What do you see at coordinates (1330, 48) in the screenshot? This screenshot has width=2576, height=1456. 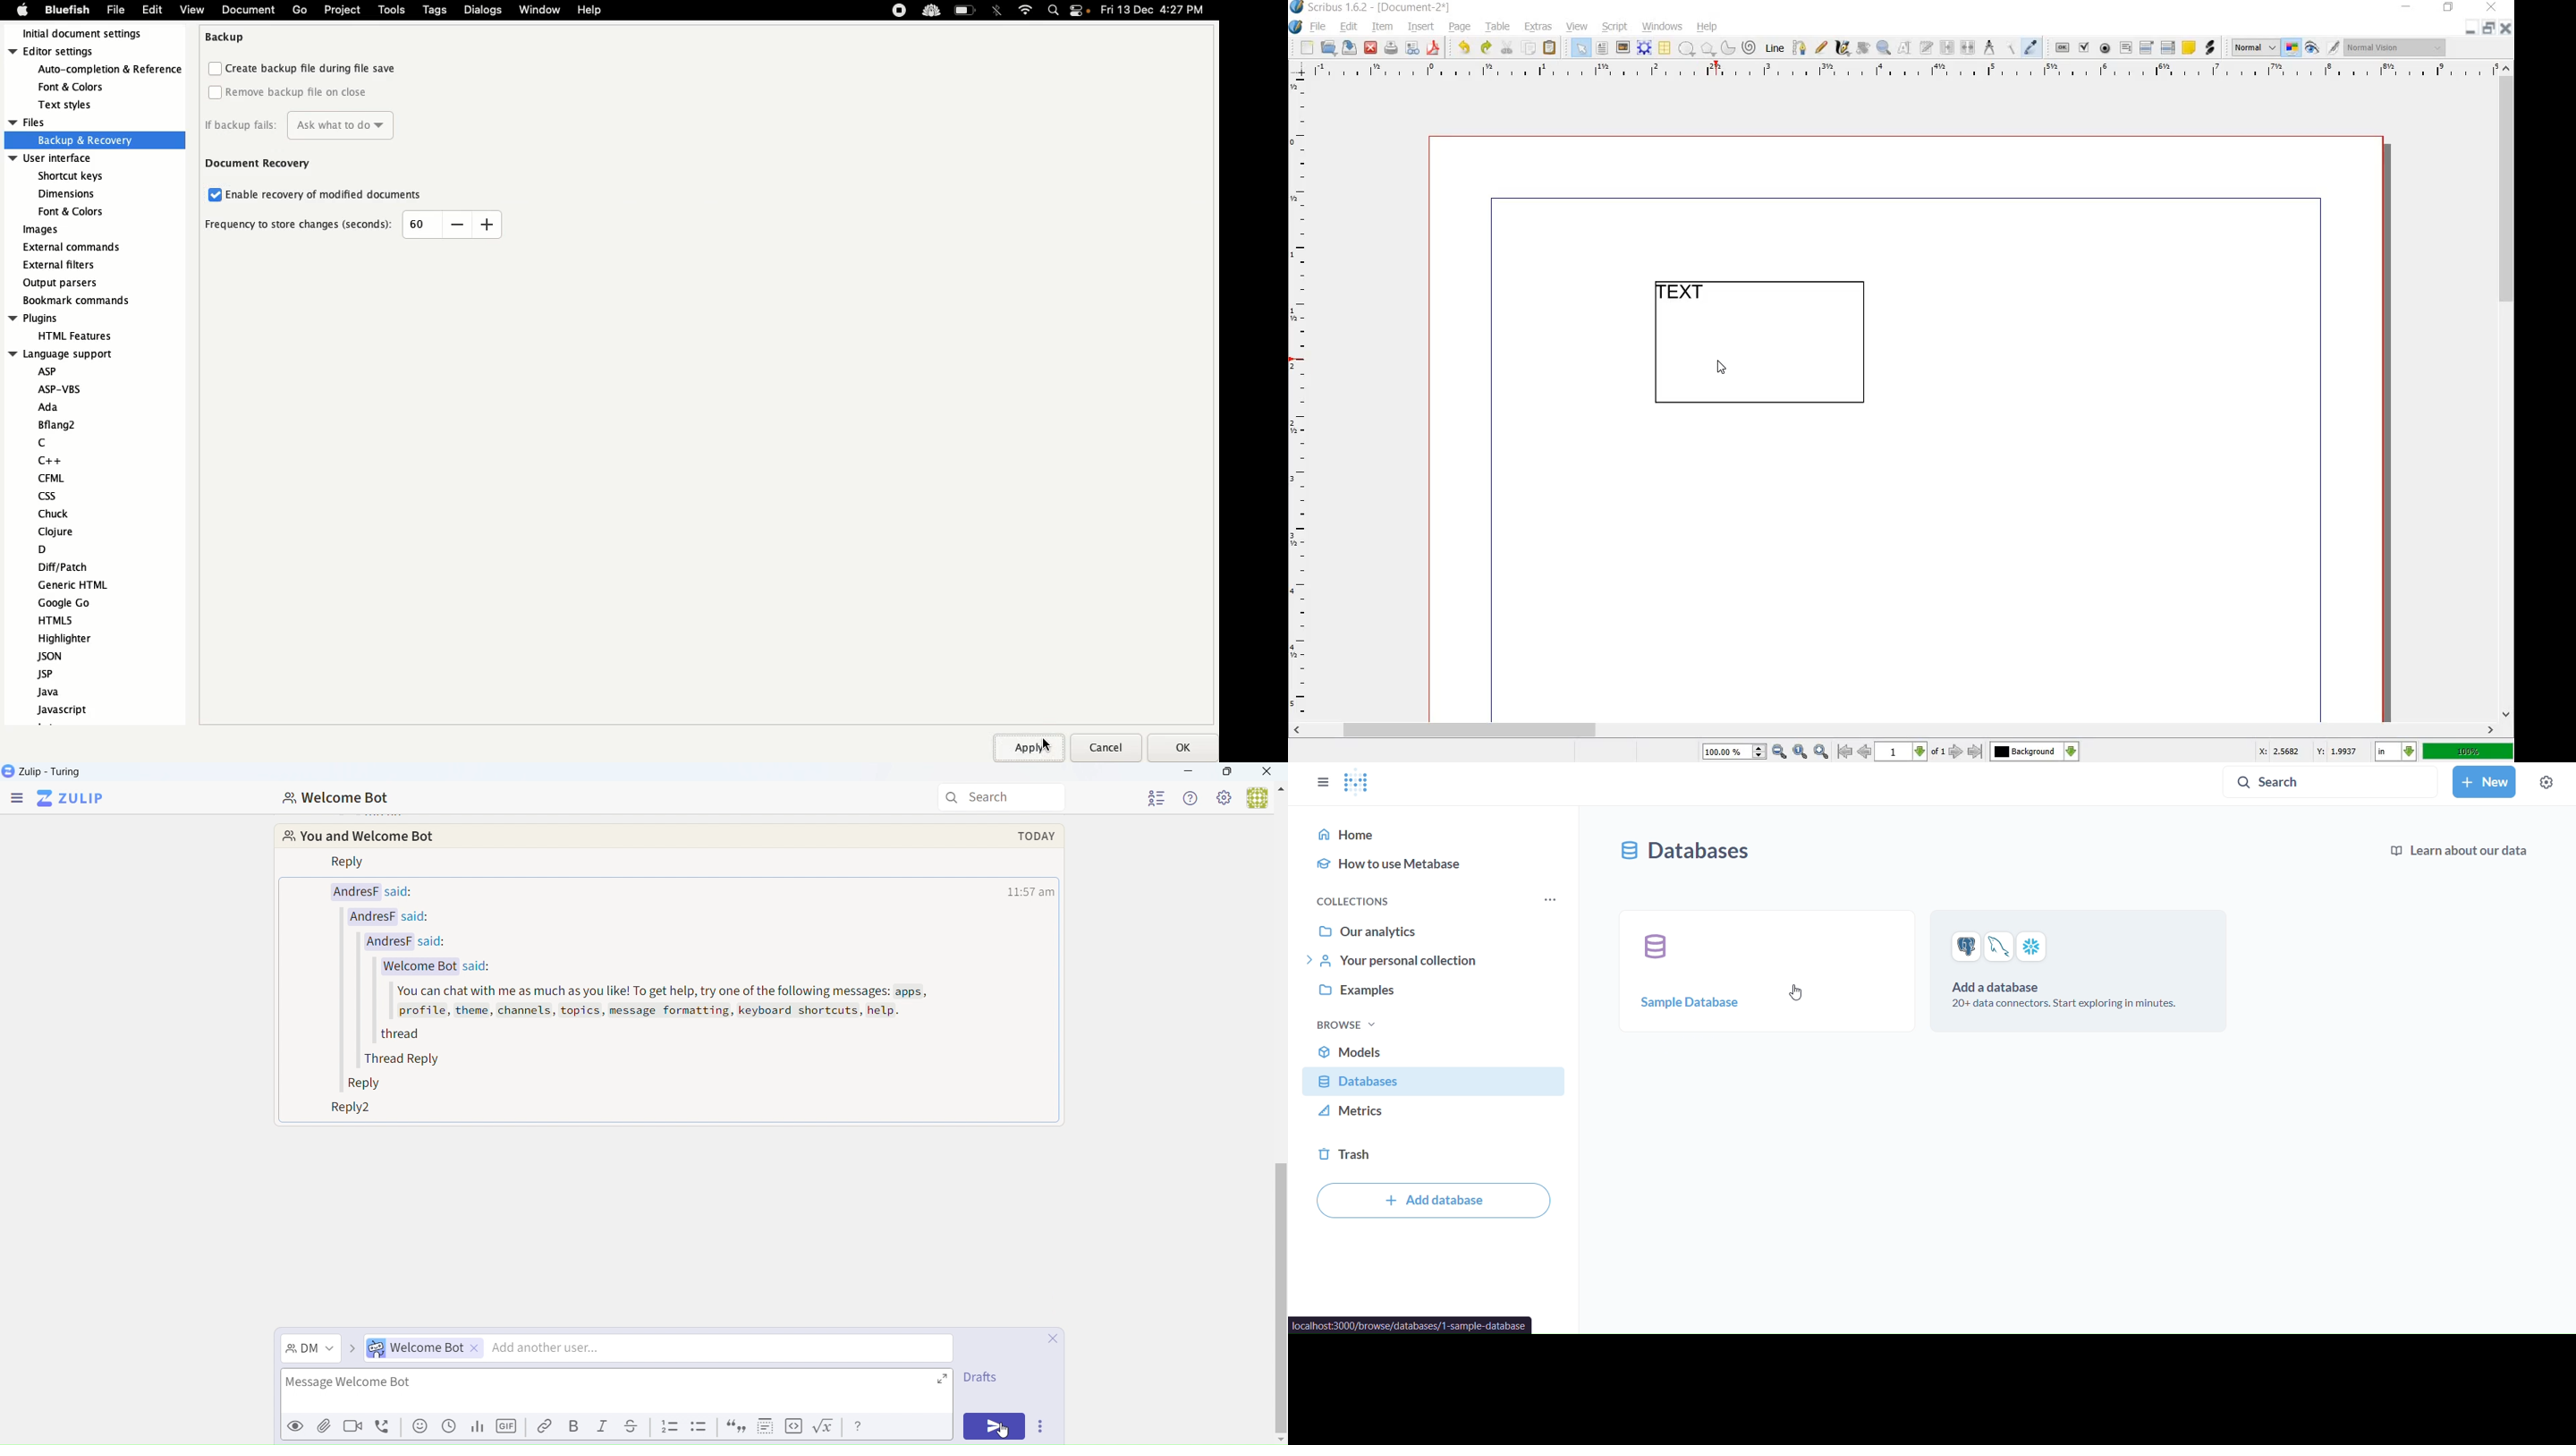 I see `open` at bounding box center [1330, 48].